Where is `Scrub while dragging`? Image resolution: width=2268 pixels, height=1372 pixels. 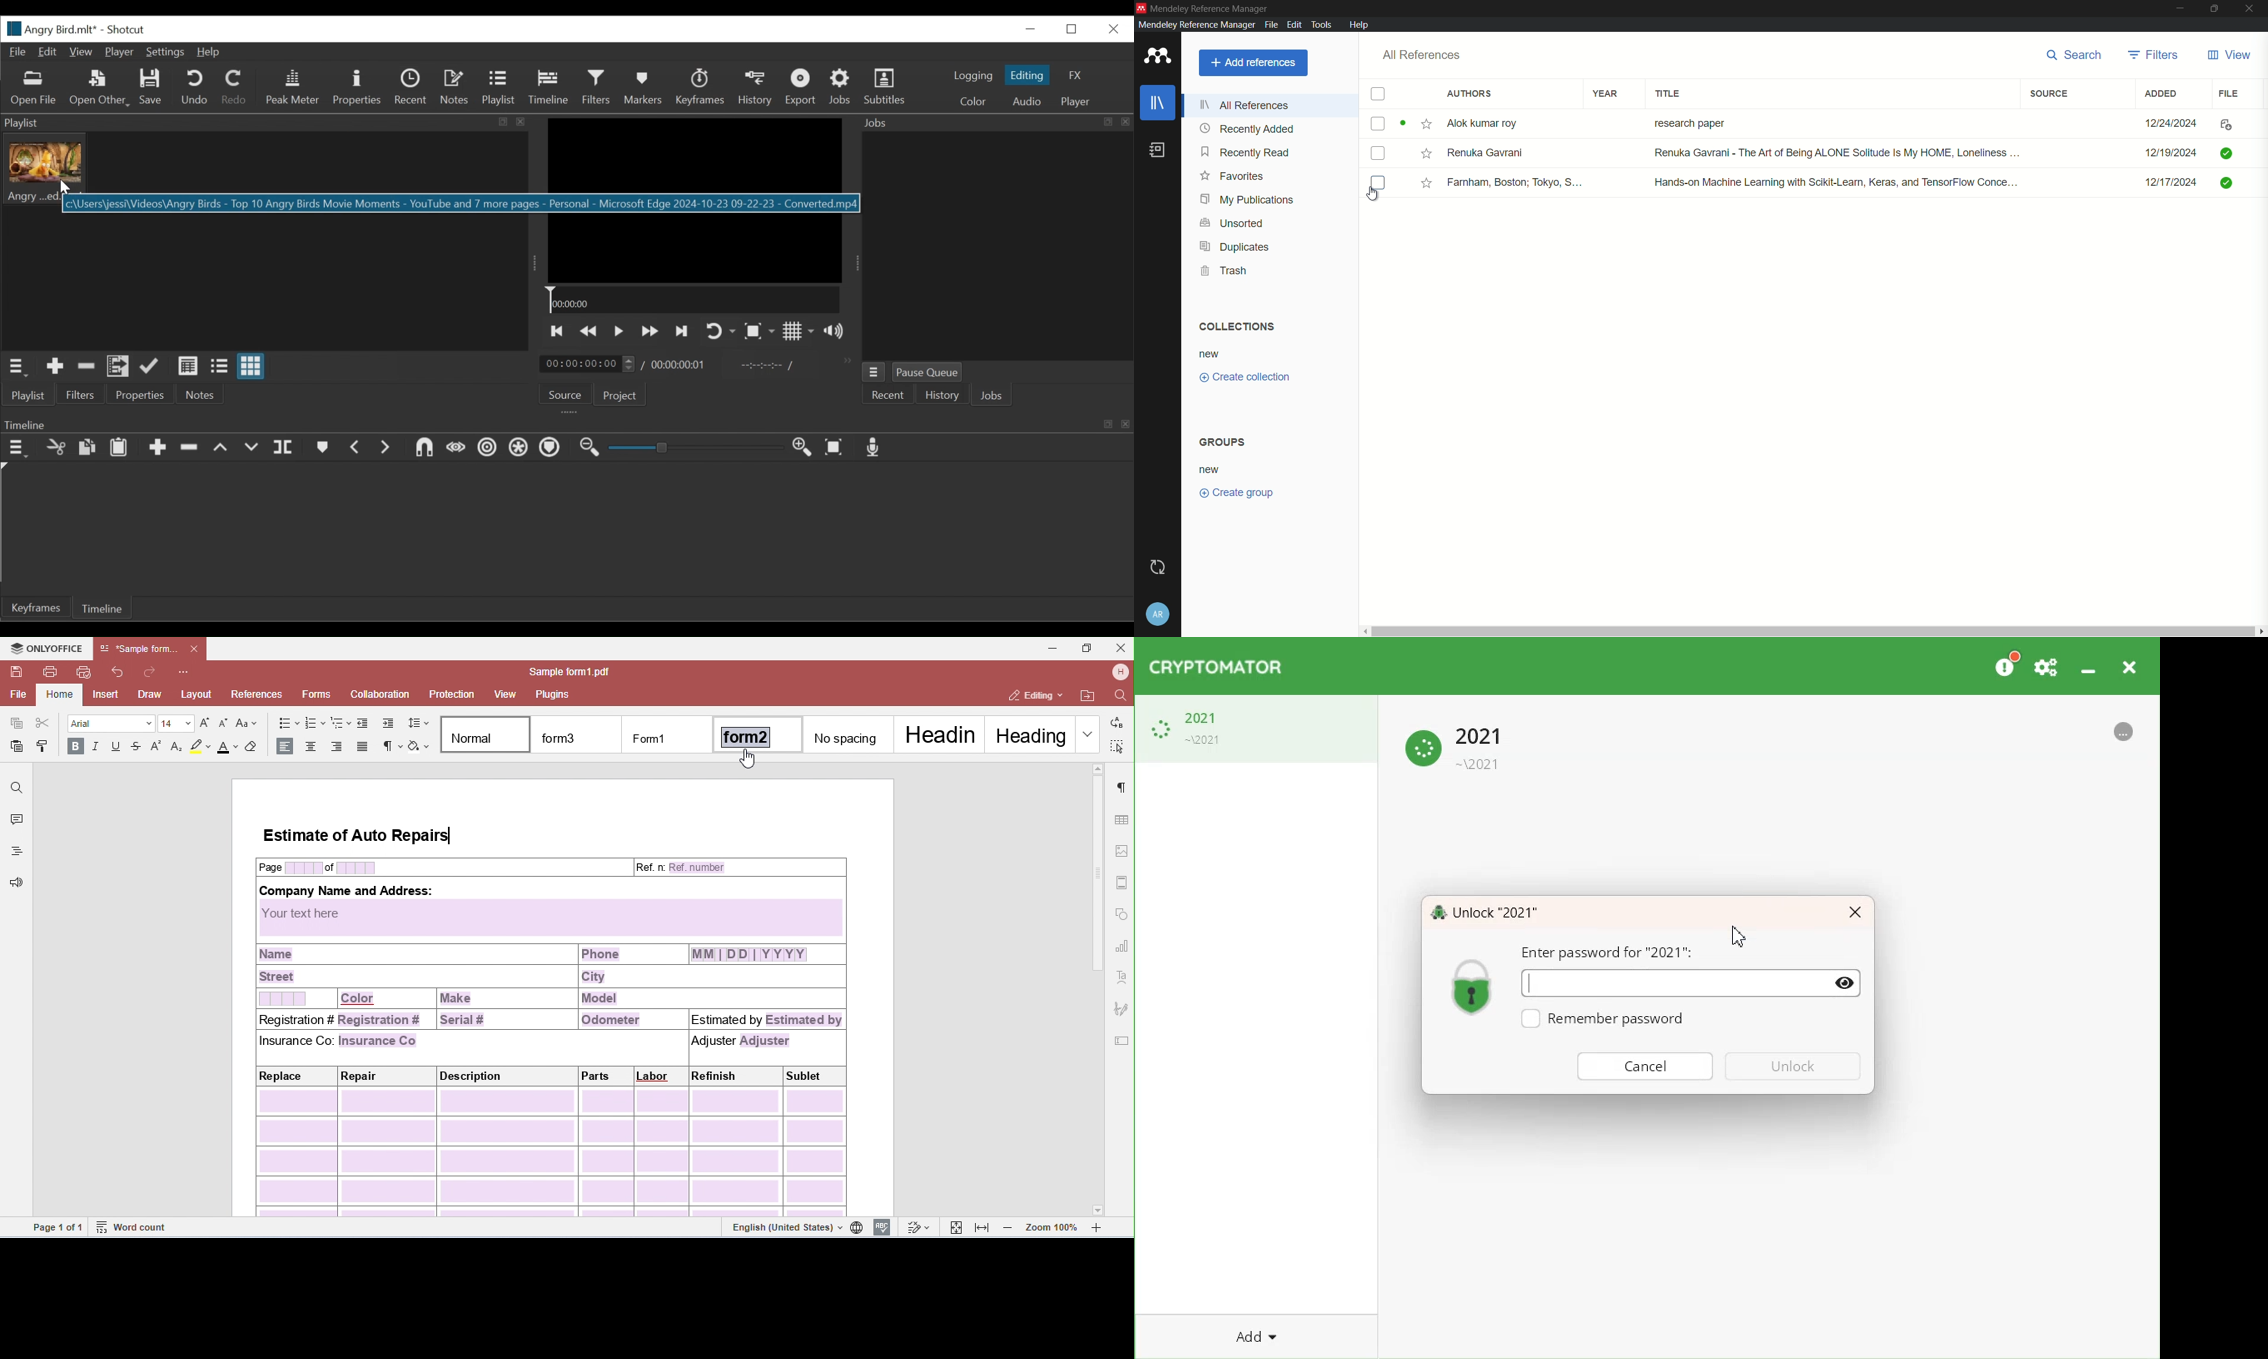
Scrub while dragging is located at coordinates (551, 449).